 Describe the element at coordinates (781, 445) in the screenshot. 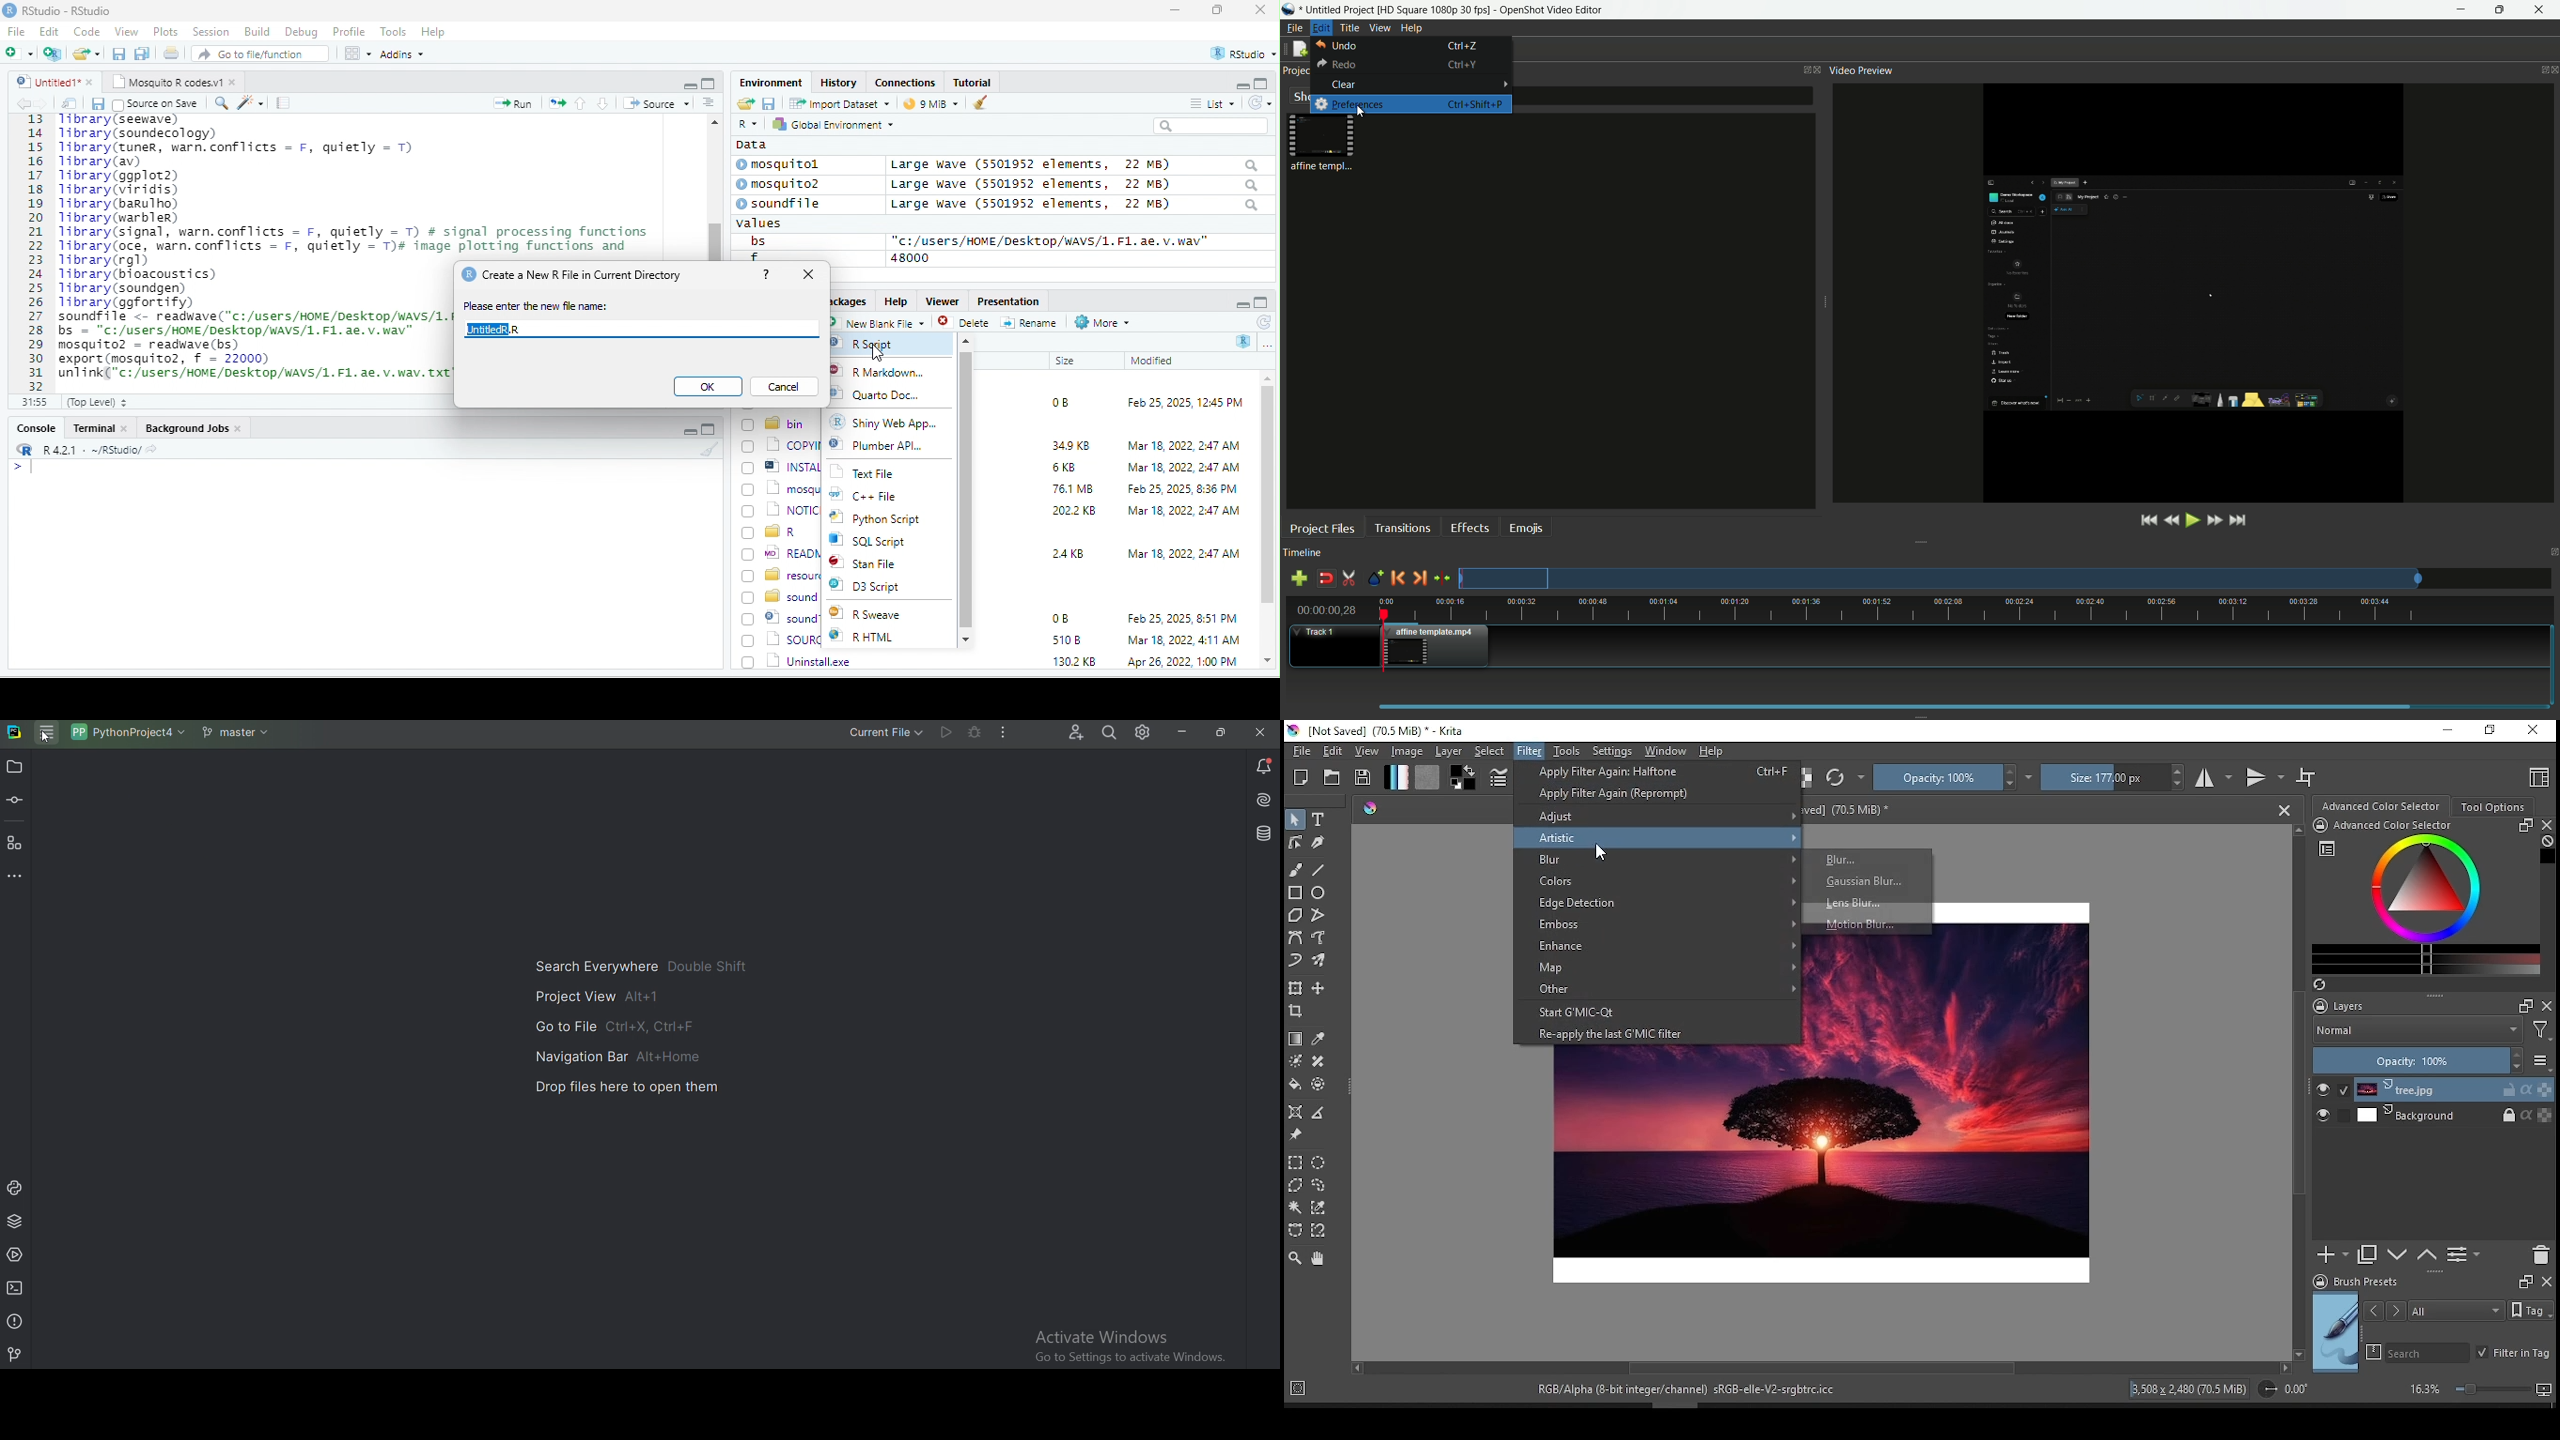

I see `‘| COPYING` at that location.